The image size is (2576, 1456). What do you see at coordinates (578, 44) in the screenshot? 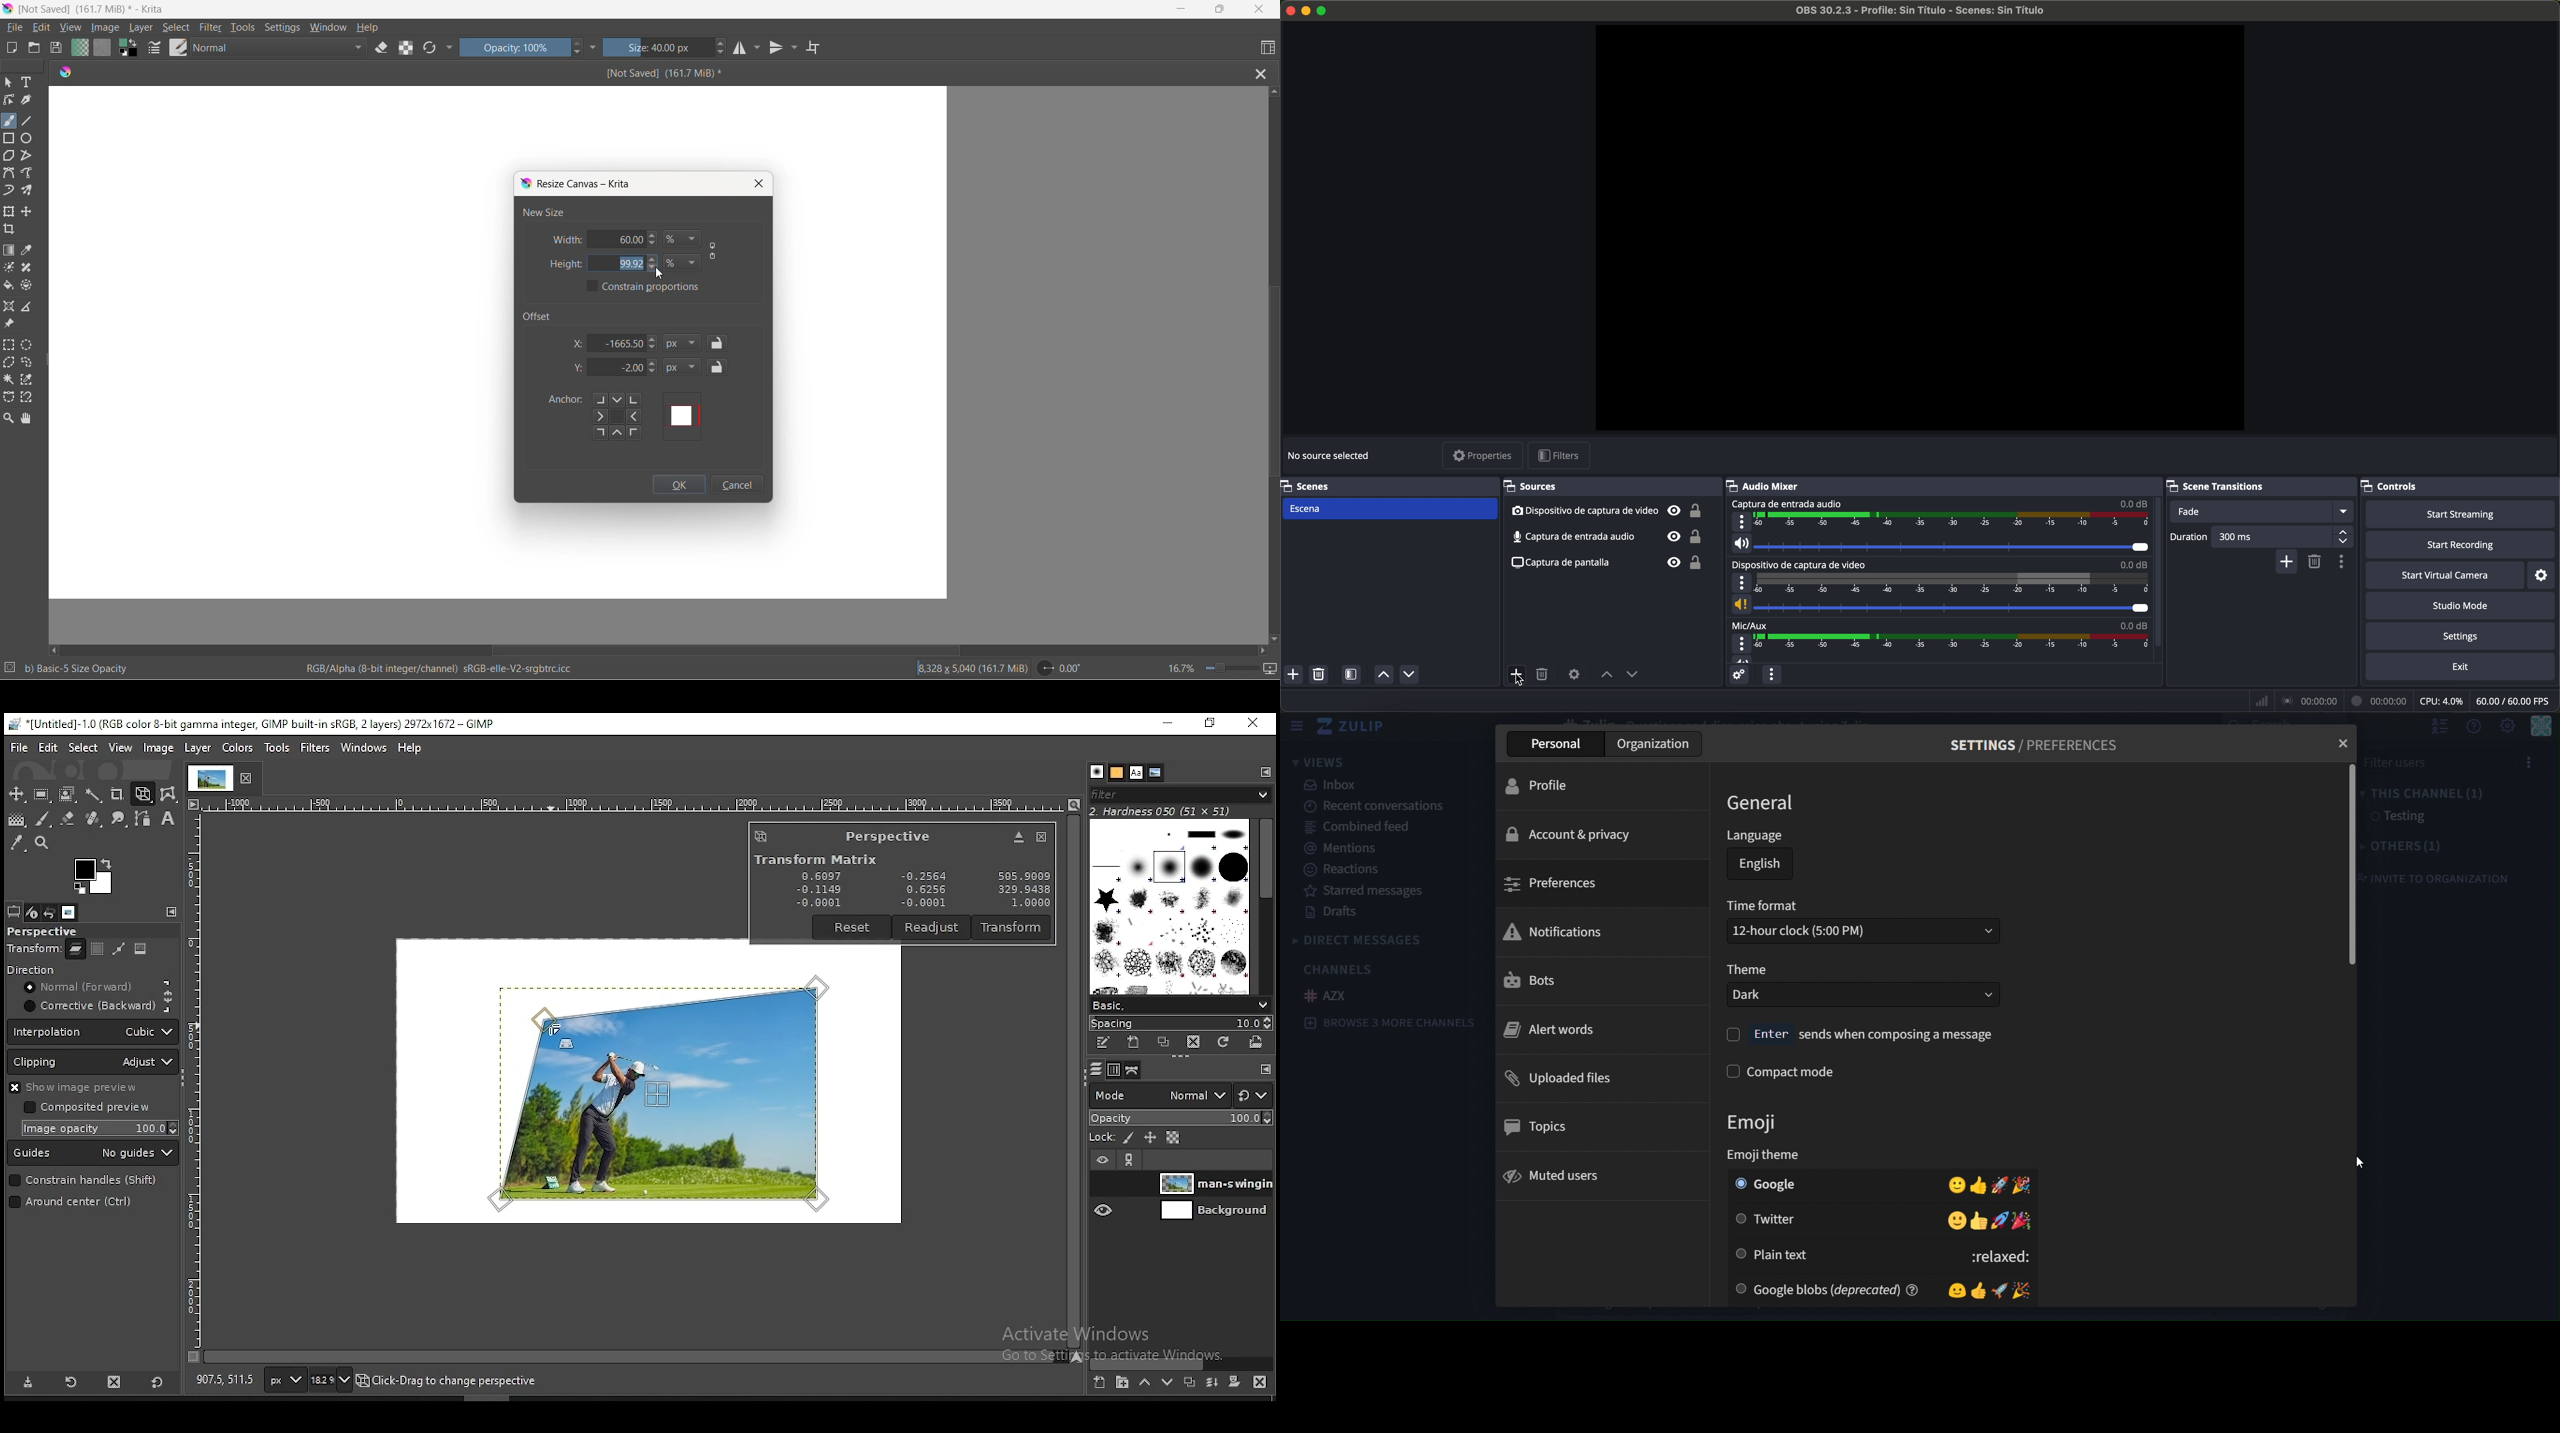
I see `increment opacity` at bounding box center [578, 44].